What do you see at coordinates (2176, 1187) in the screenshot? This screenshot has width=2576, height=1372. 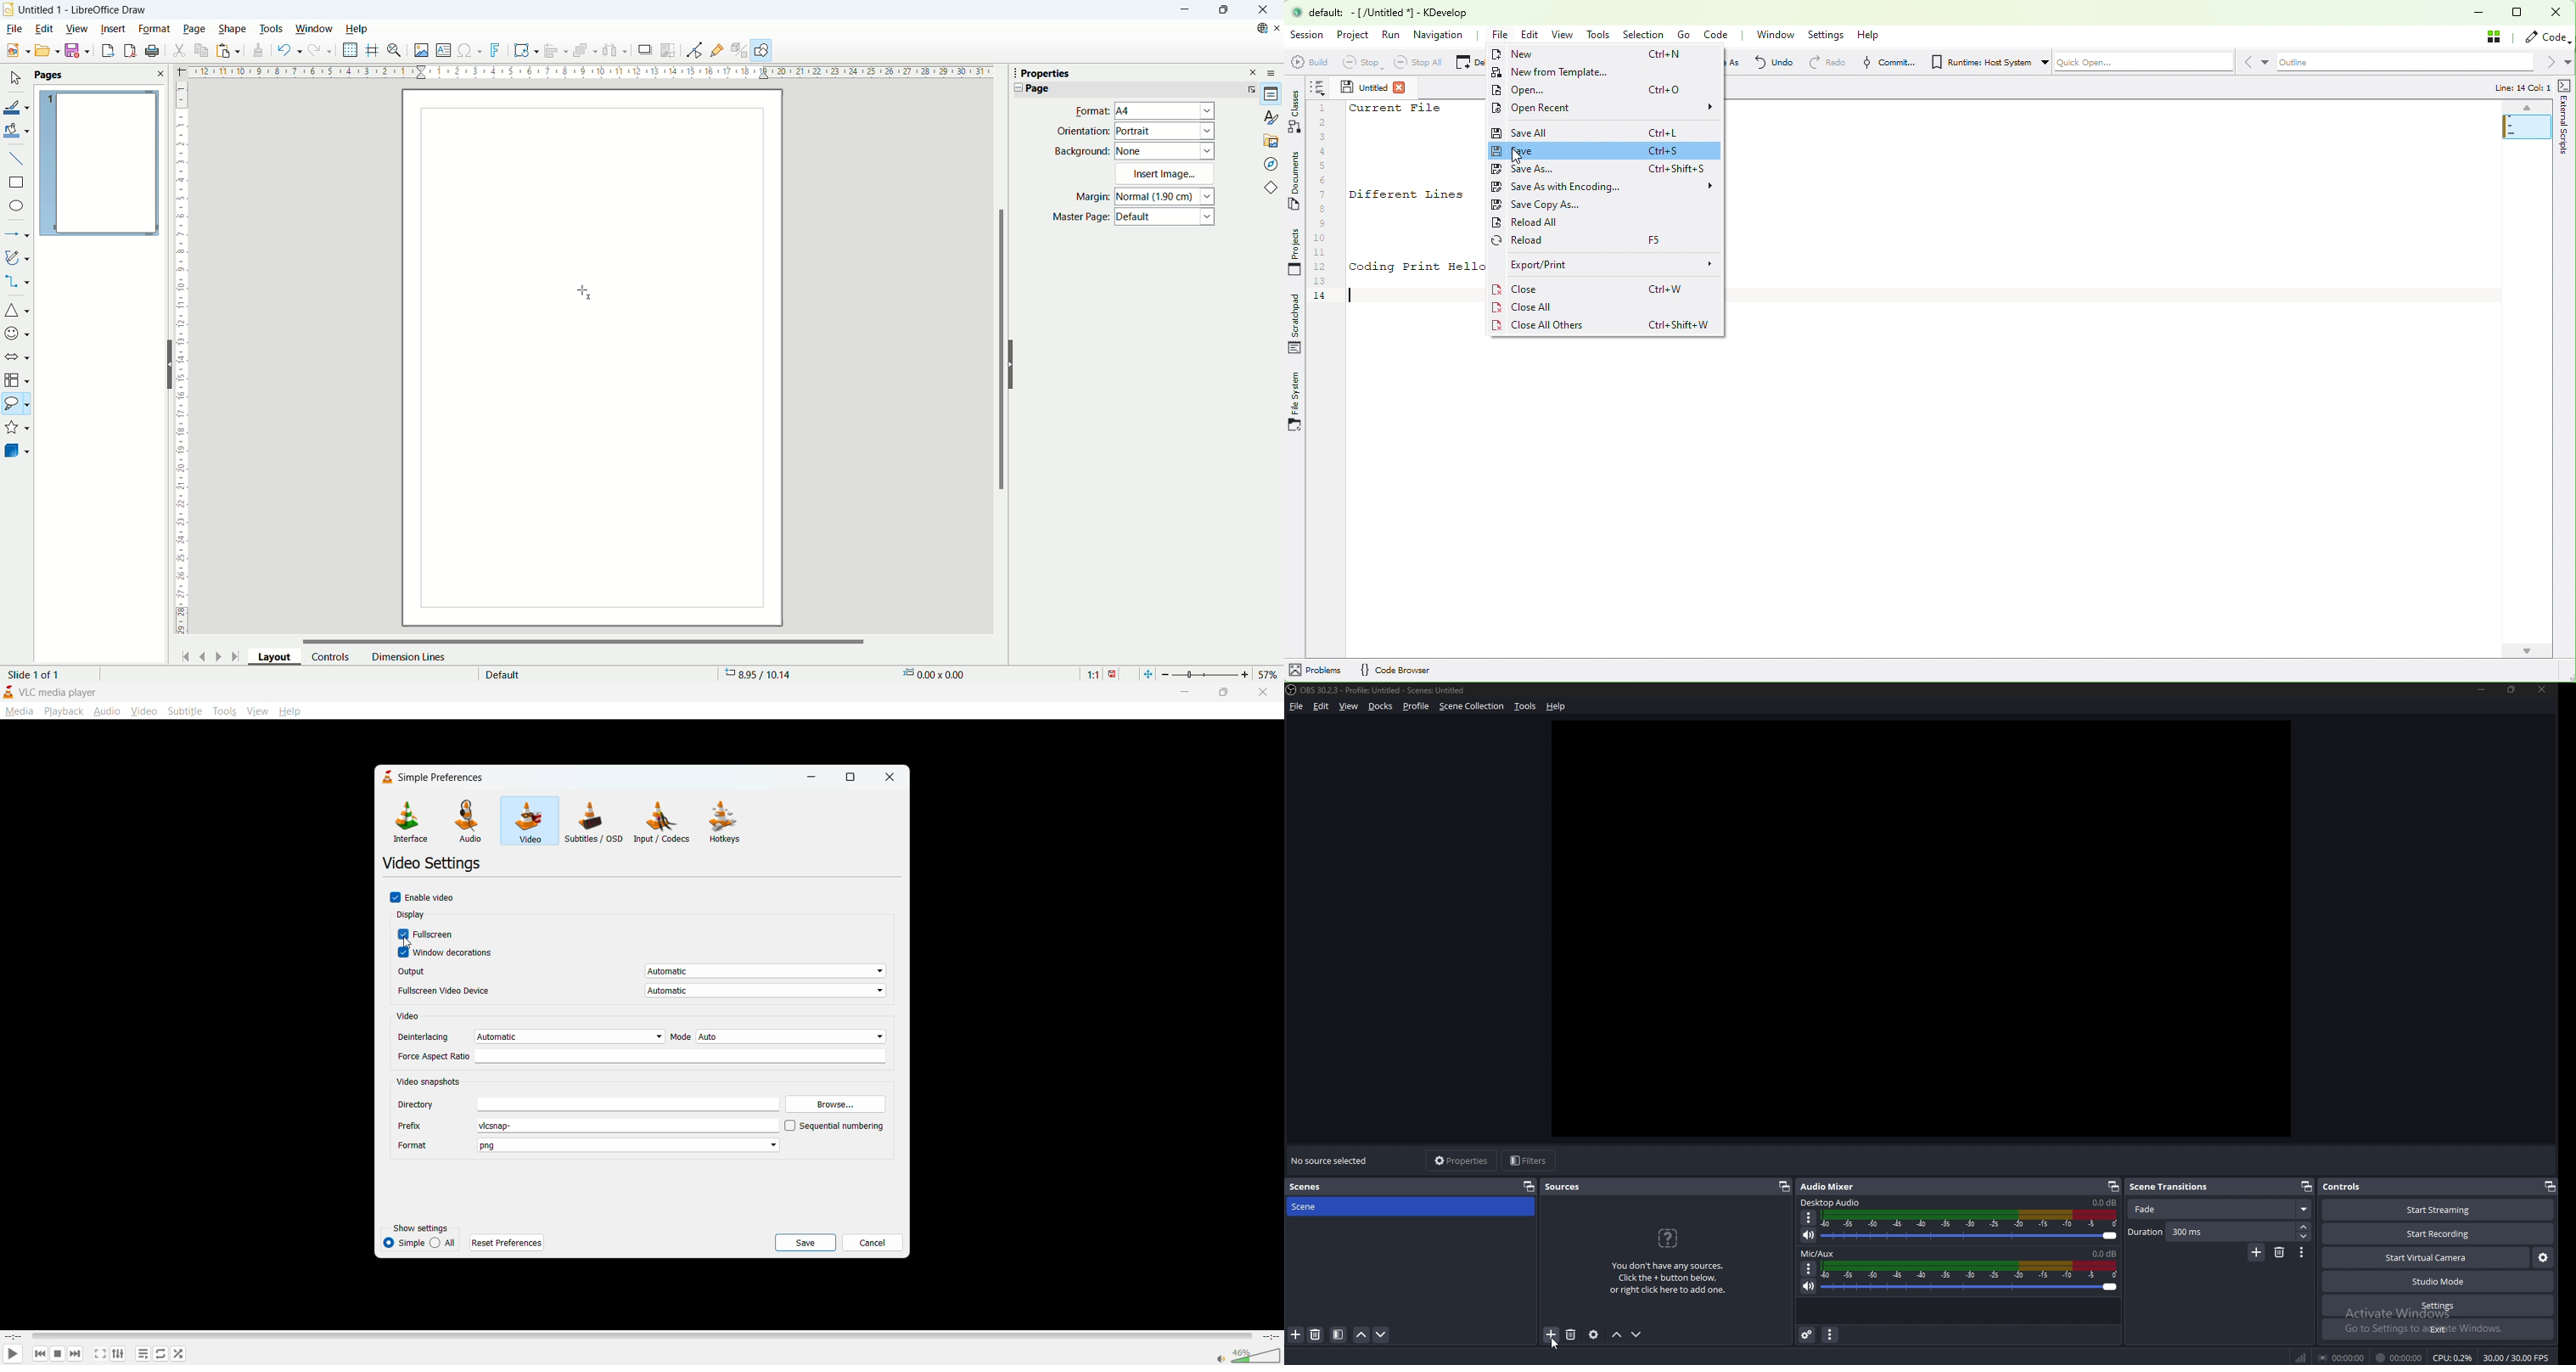 I see `Scene transitions` at bounding box center [2176, 1187].